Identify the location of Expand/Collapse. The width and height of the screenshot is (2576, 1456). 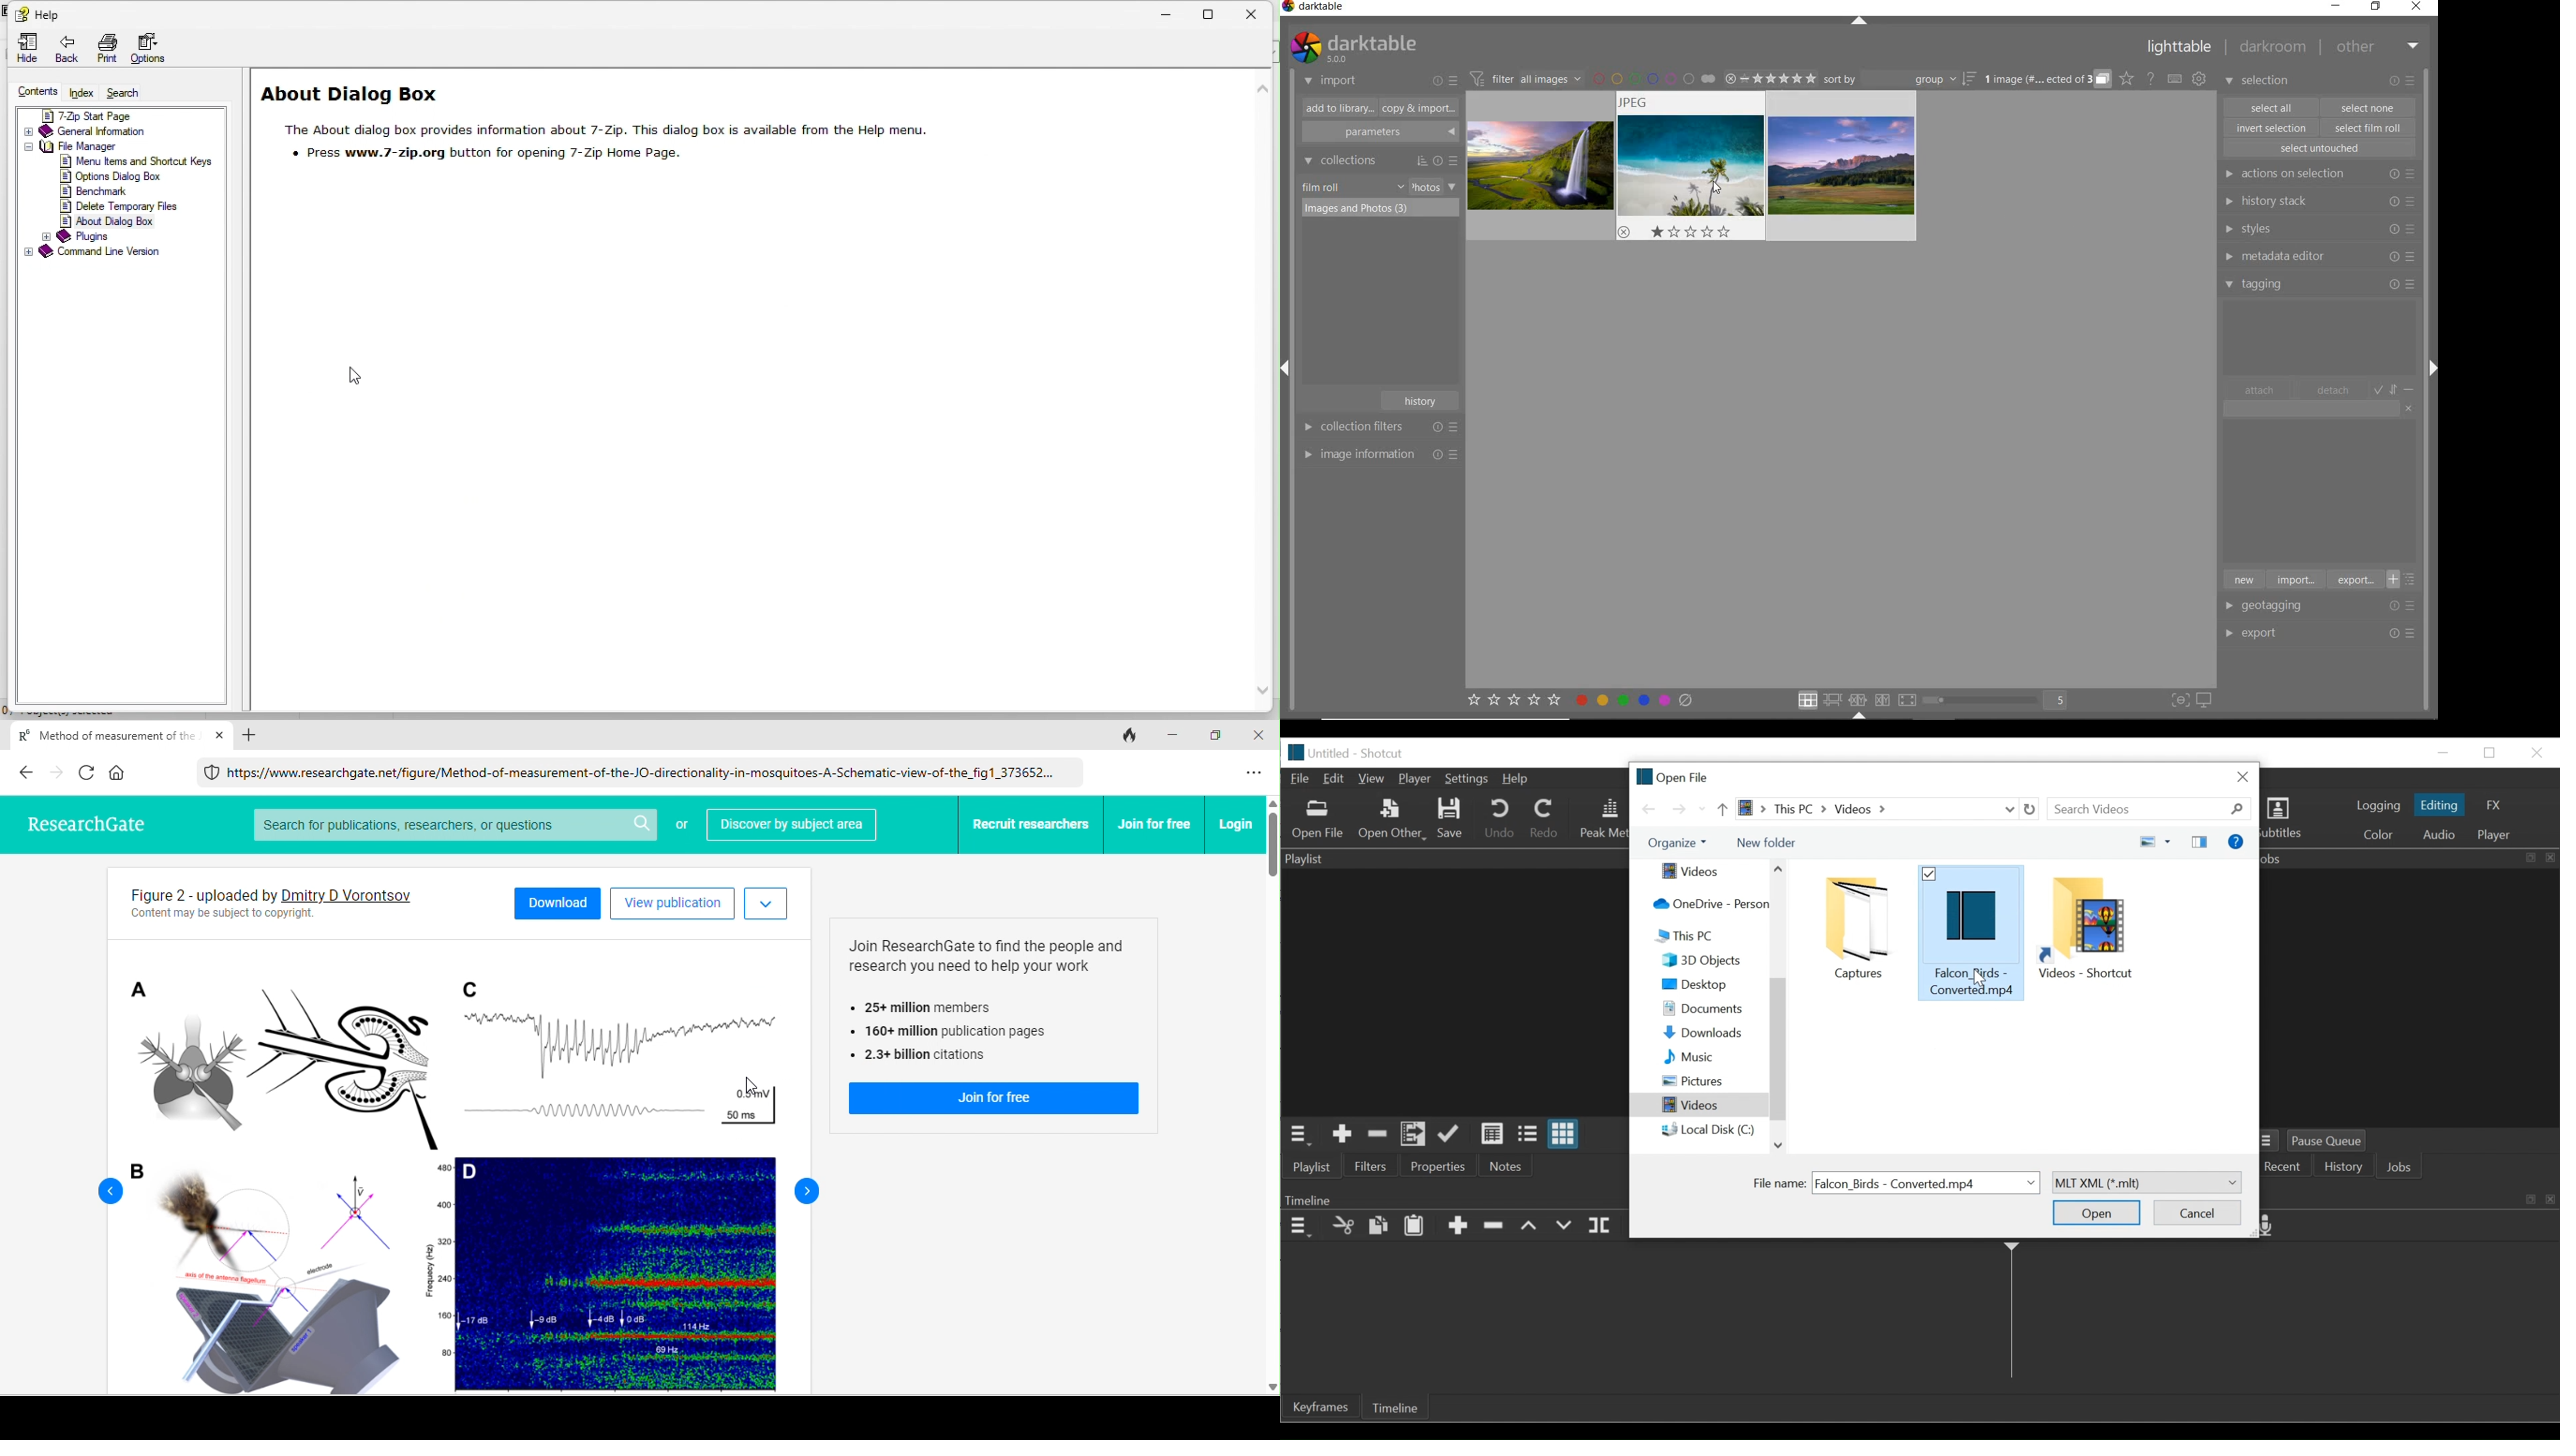
(1855, 715).